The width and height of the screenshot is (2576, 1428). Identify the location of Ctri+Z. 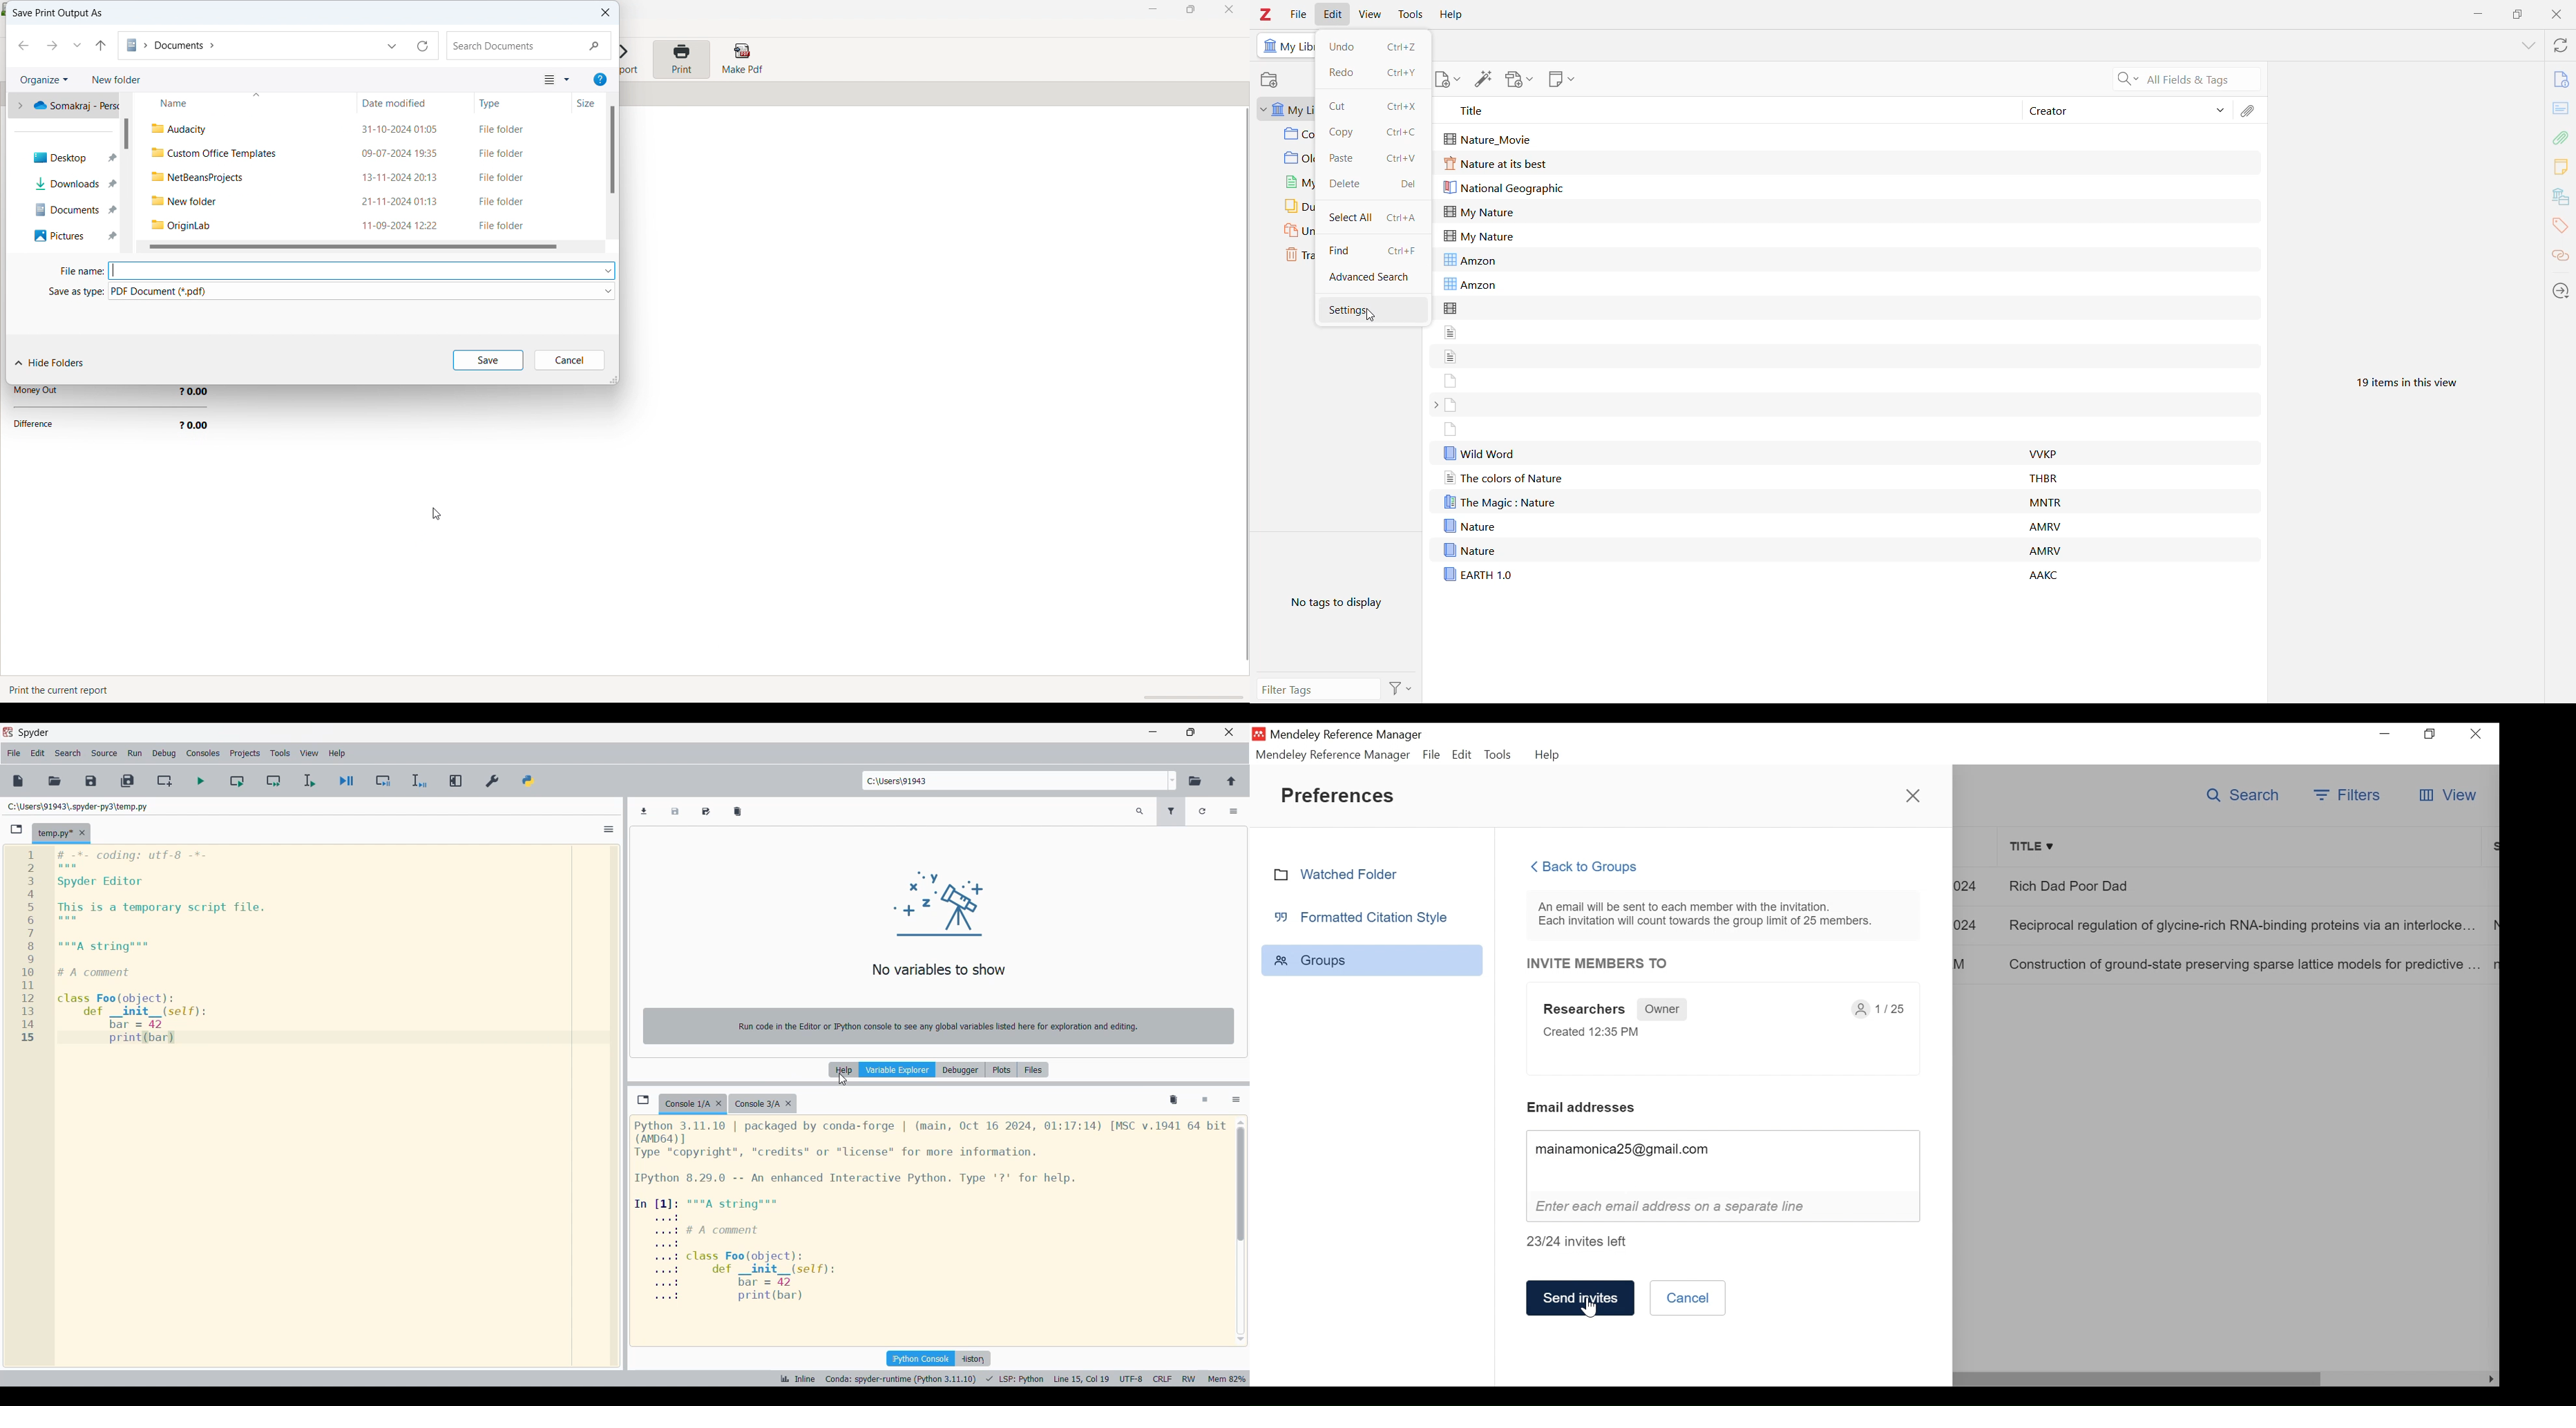
(1401, 48).